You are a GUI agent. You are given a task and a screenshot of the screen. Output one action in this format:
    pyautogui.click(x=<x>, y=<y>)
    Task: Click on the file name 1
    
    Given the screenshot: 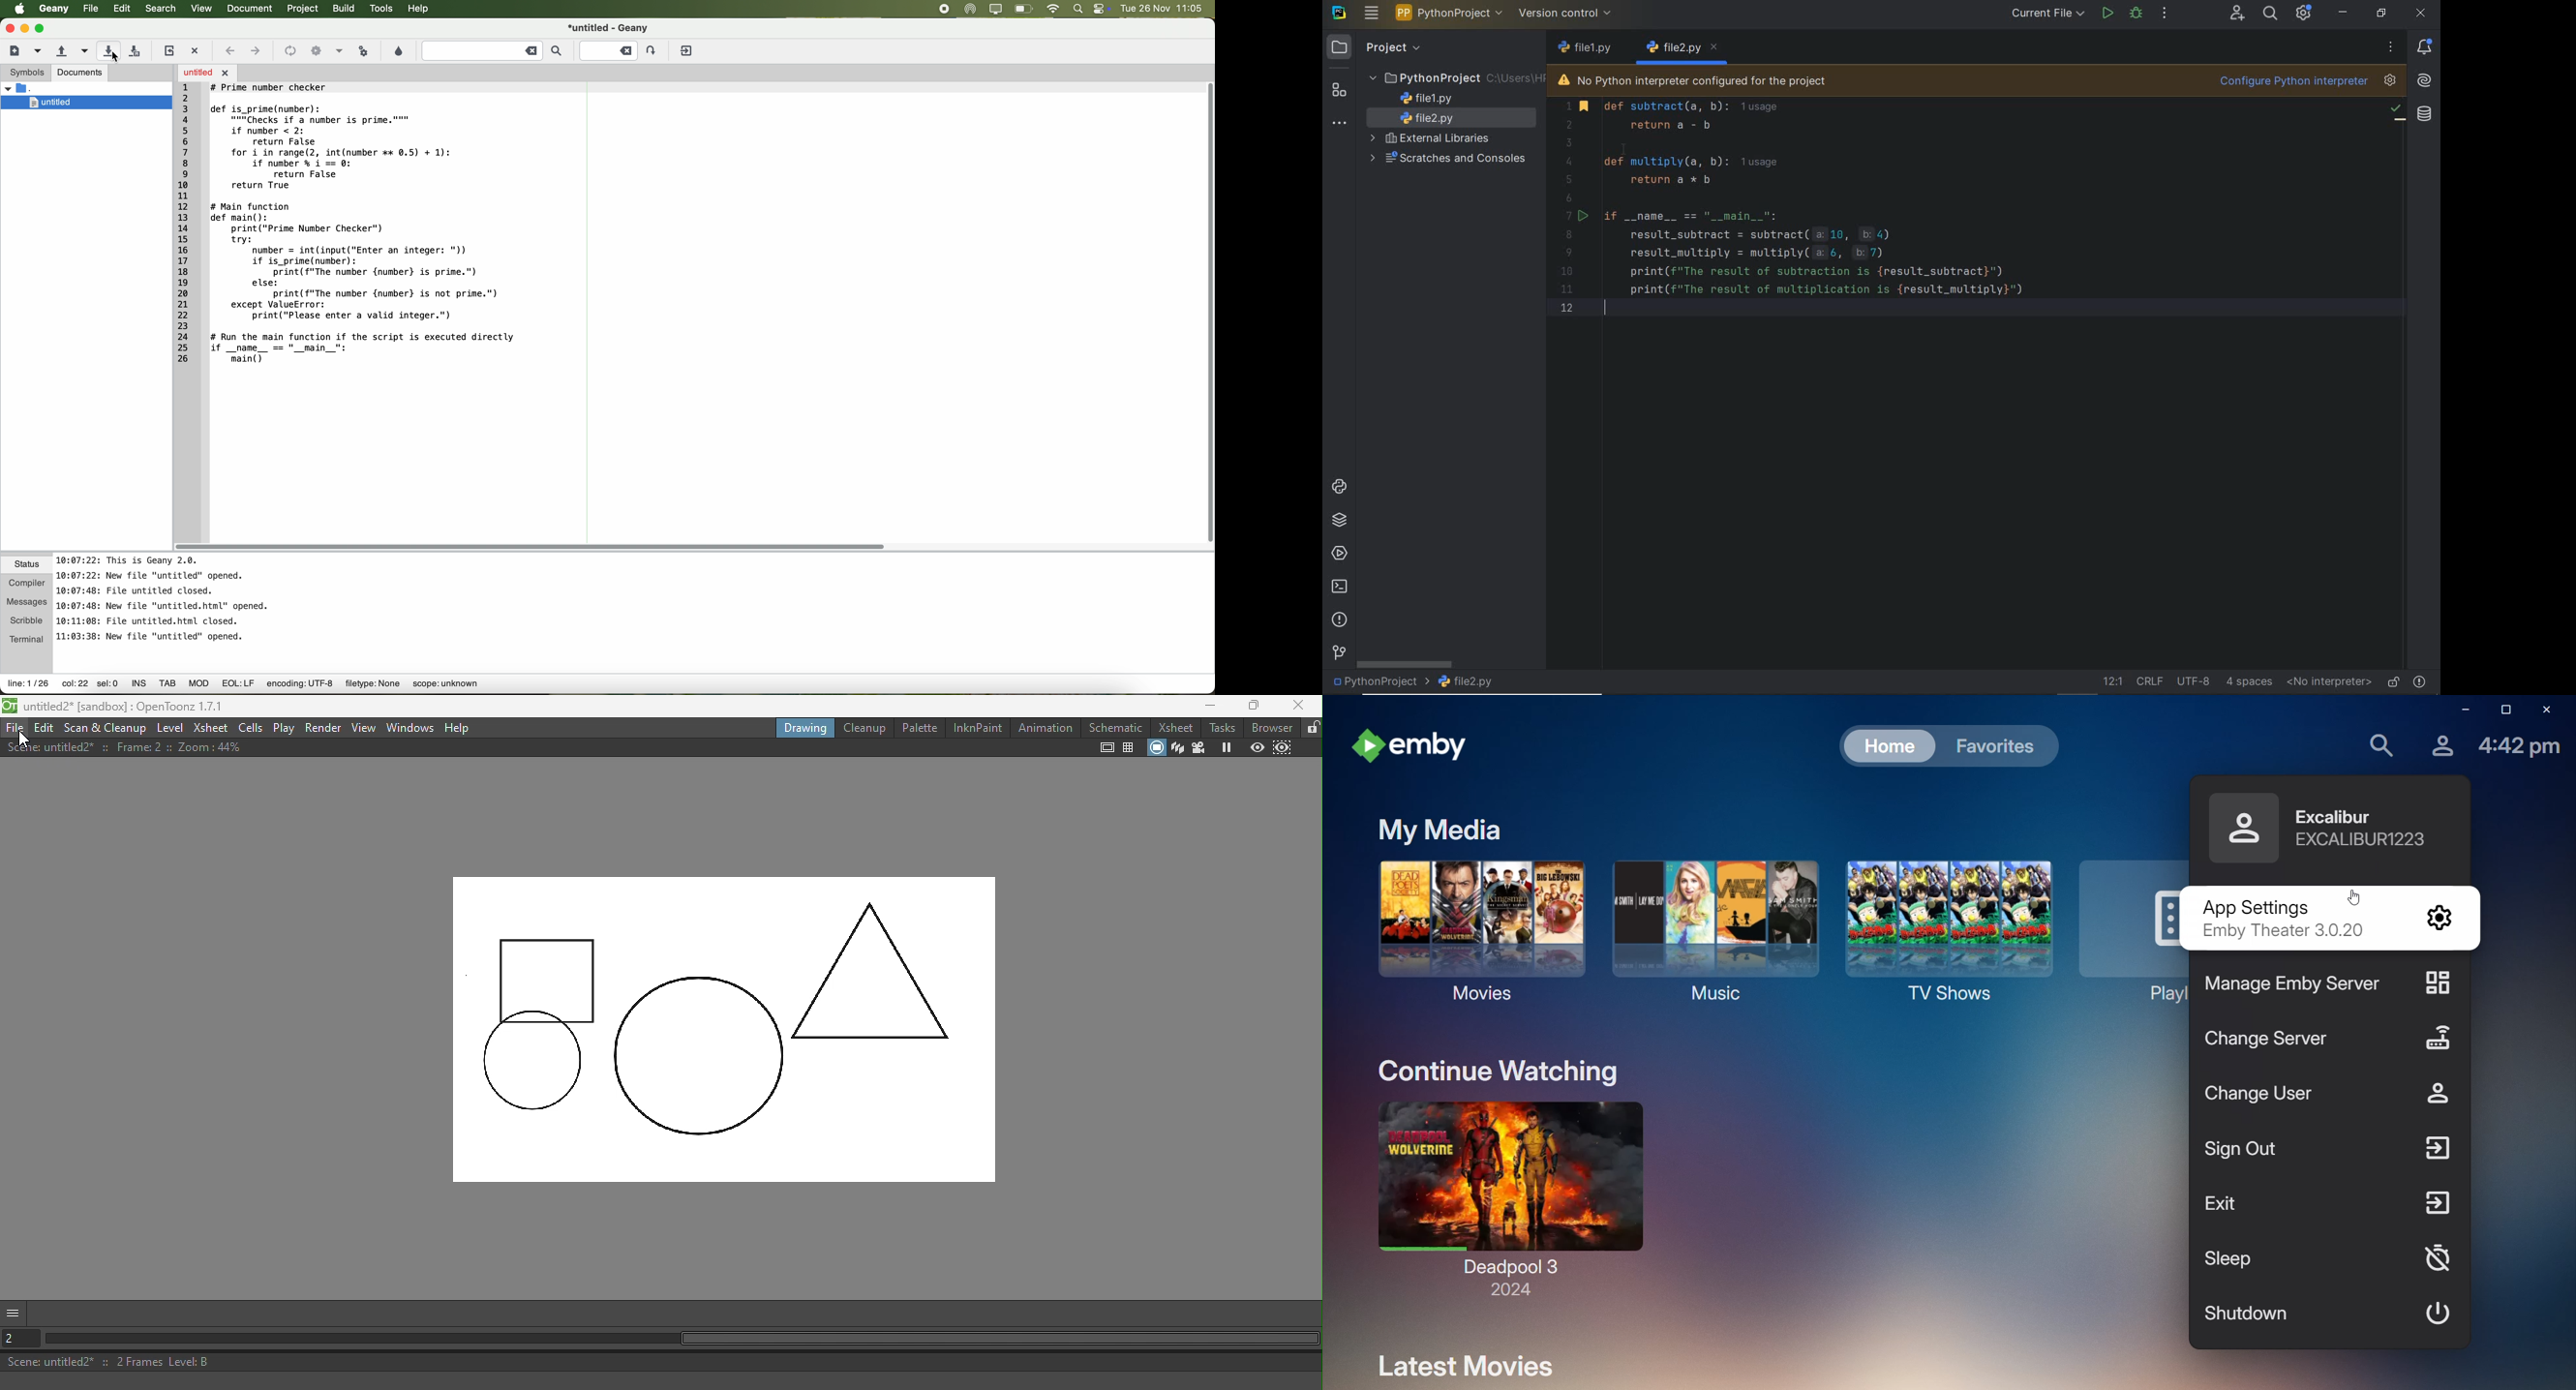 What is the action you would take?
    pyautogui.click(x=1673, y=49)
    